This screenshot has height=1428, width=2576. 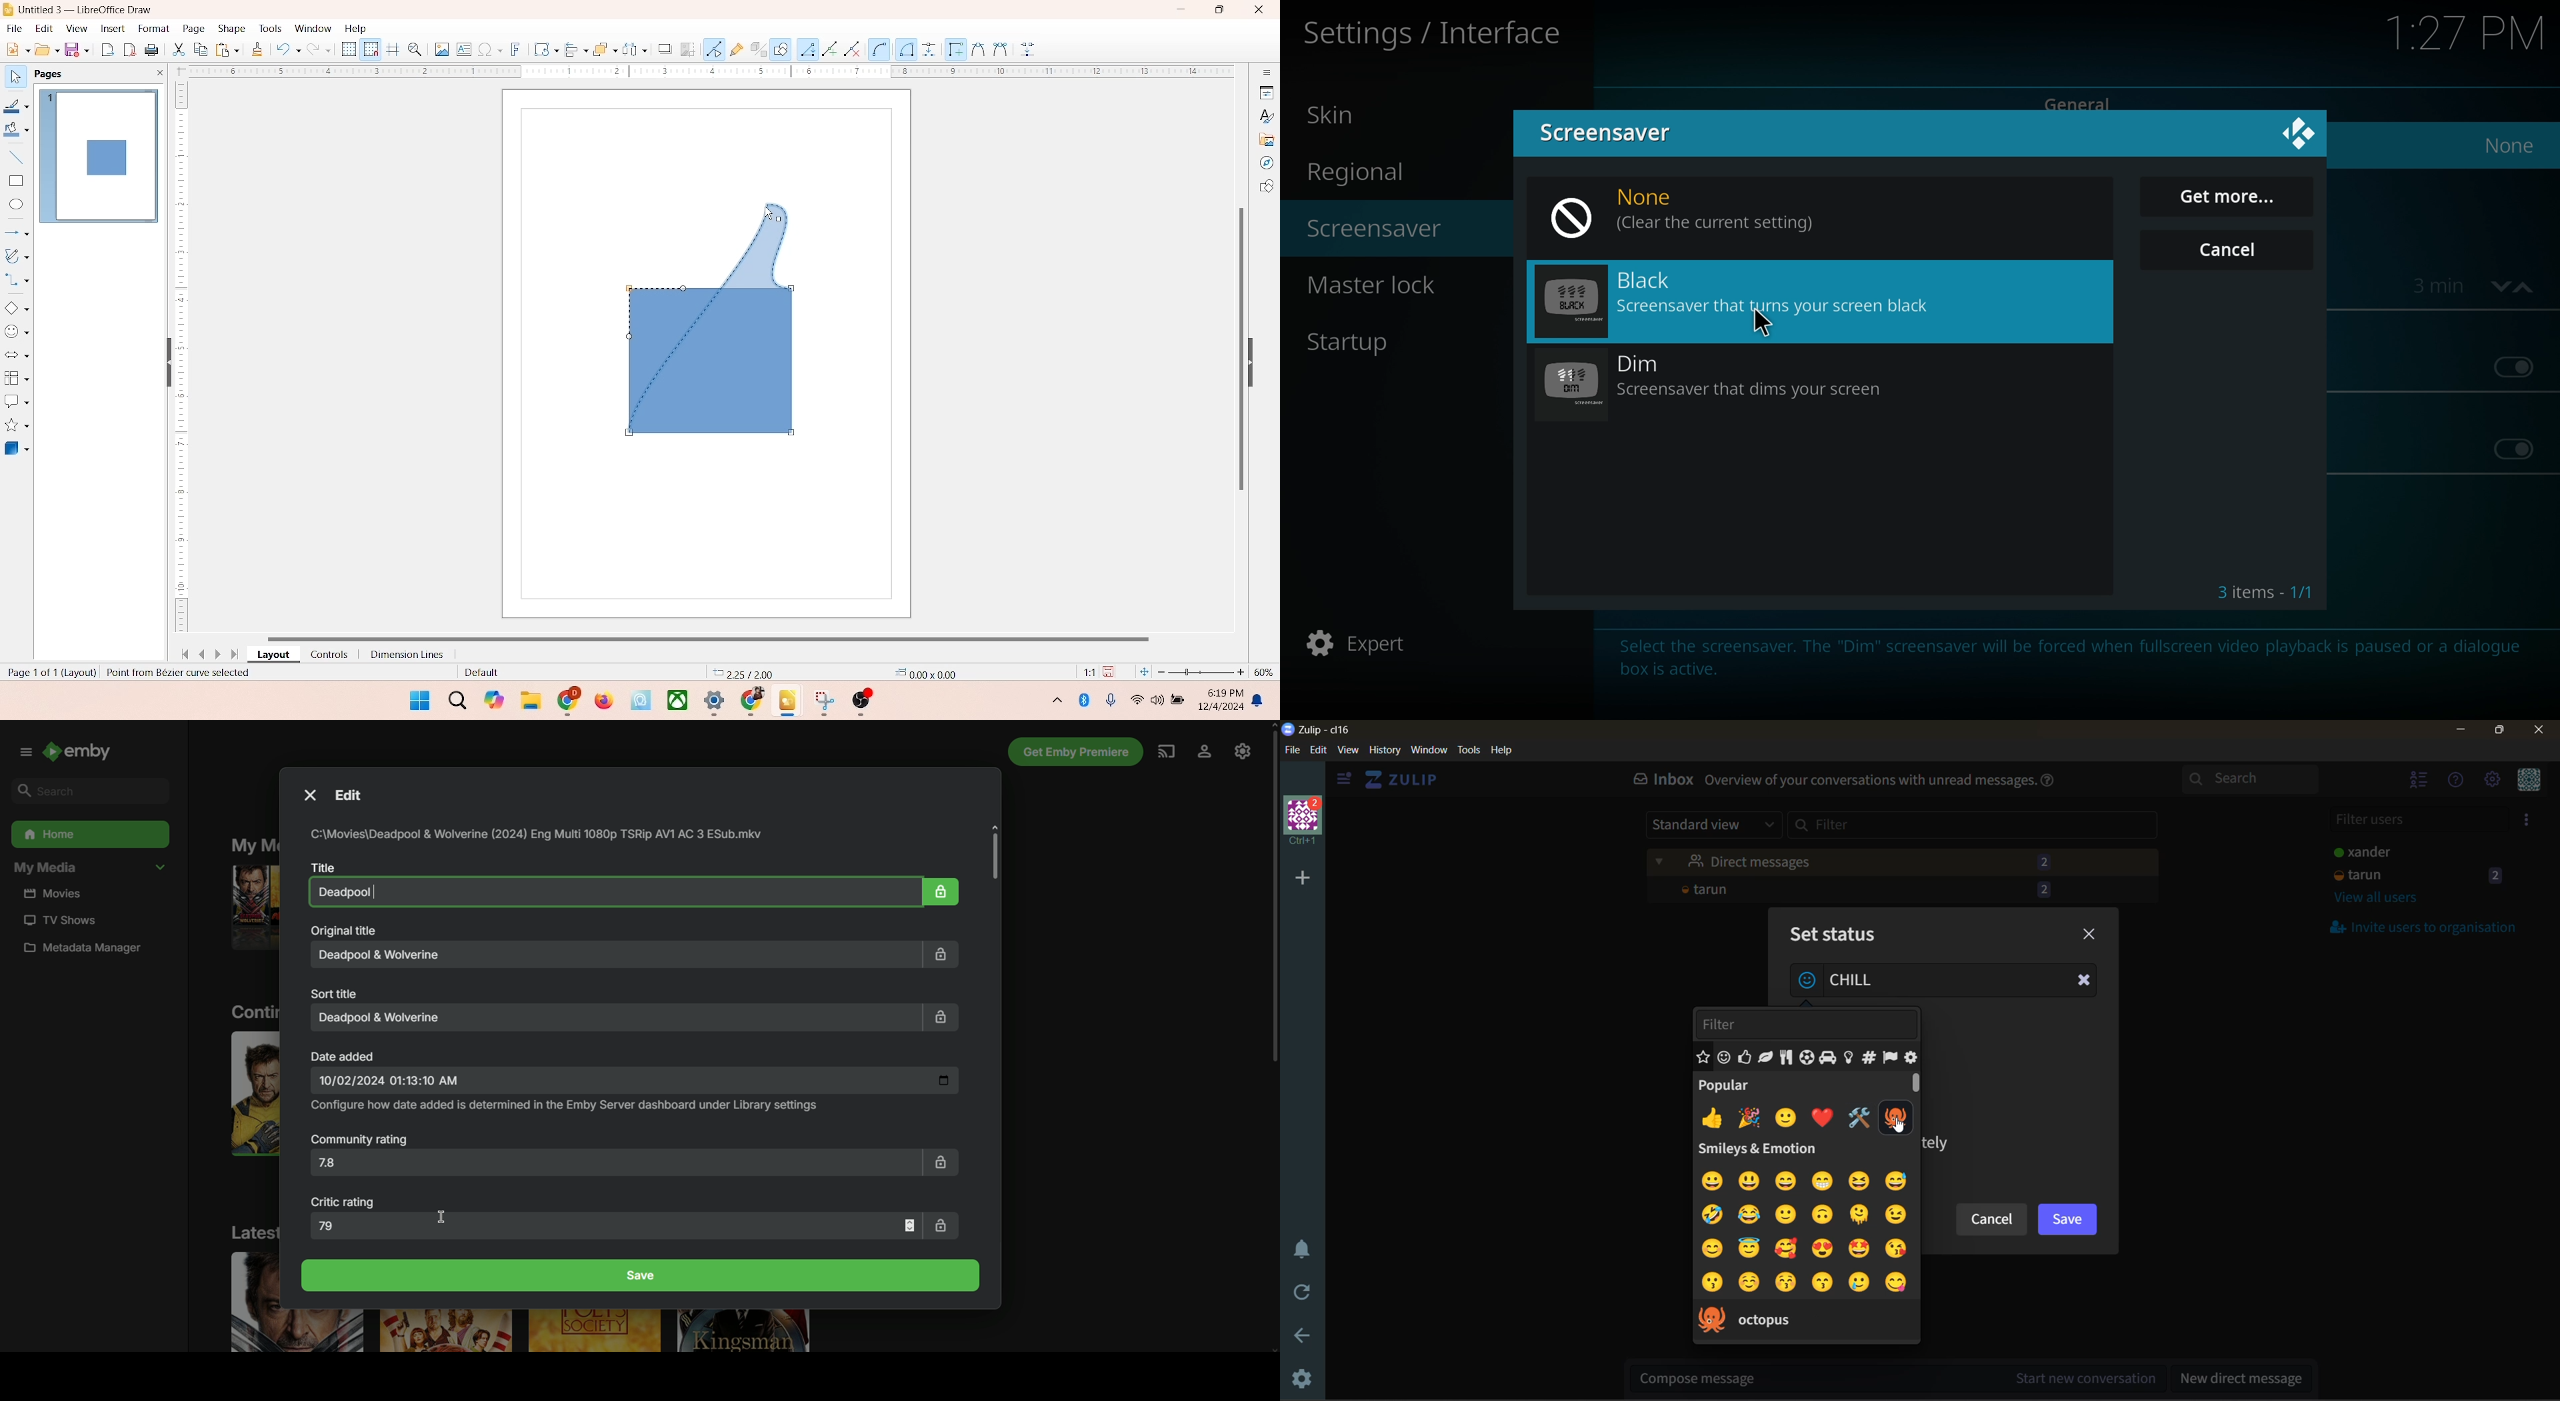 What do you see at coordinates (2541, 732) in the screenshot?
I see `close` at bounding box center [2541, 732].